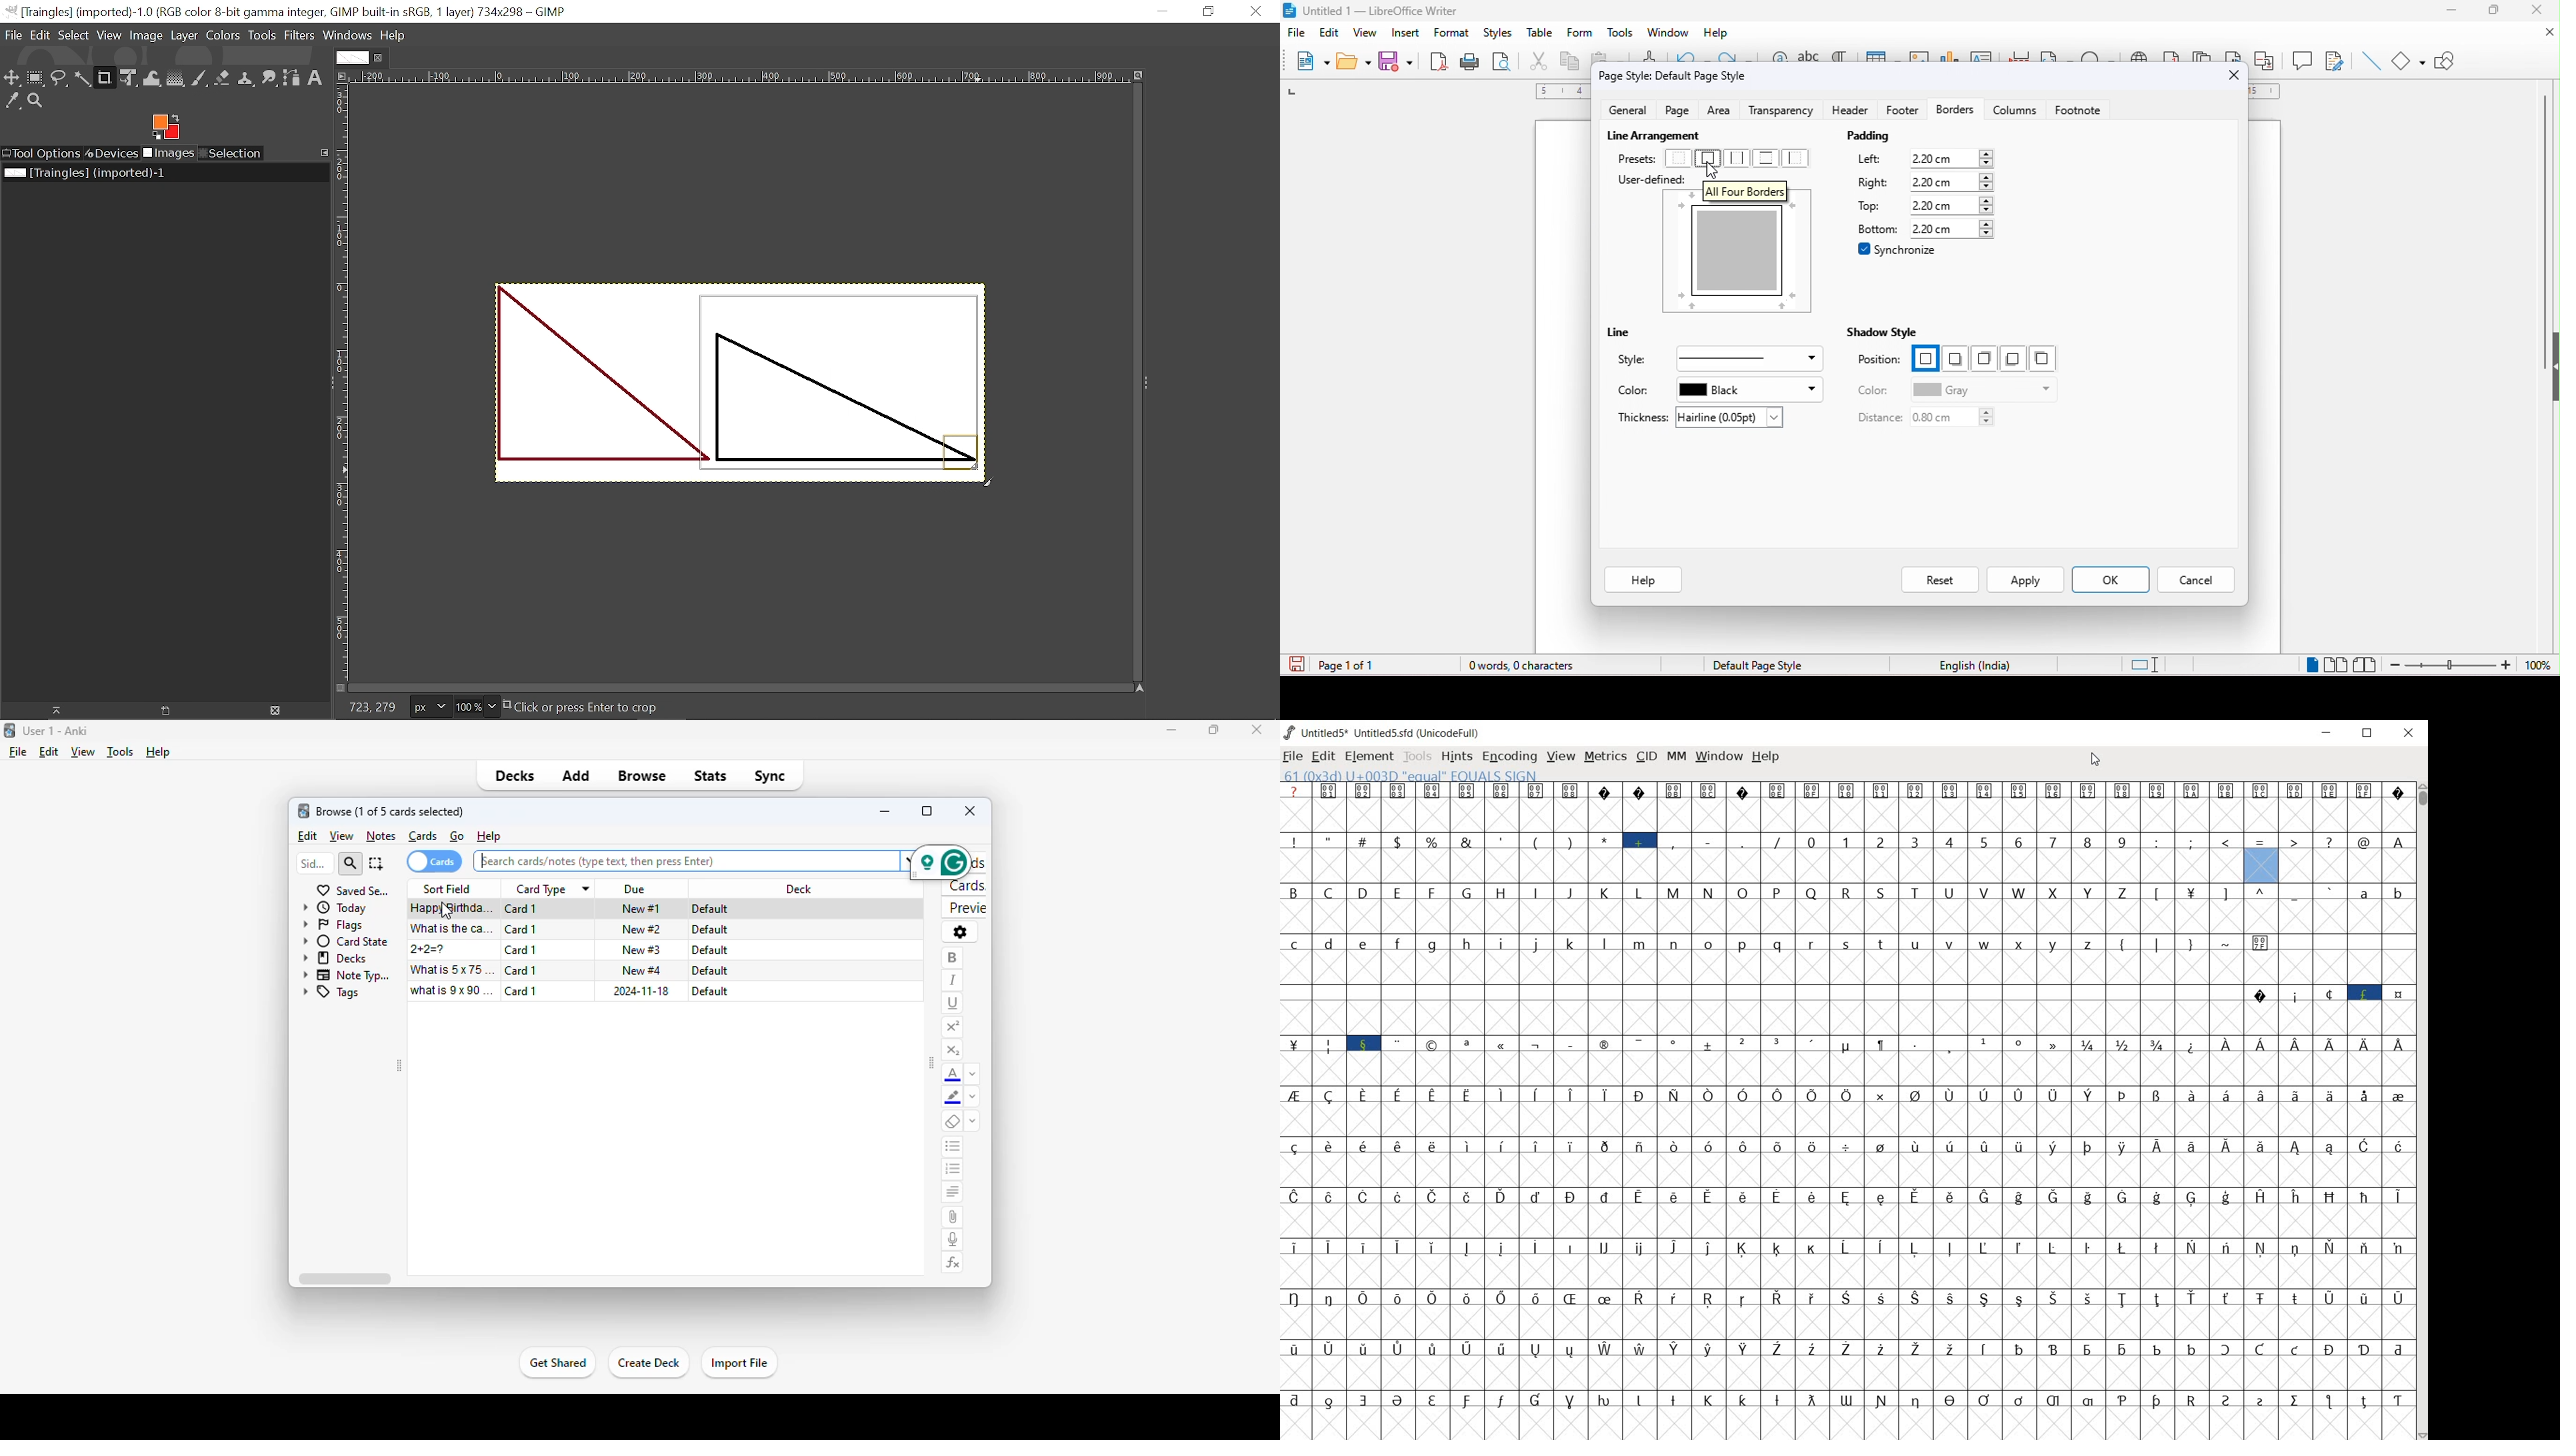 The image size is (2576, 1456). Describe the element at coordinates (951, 981) in the screenshot. I see `italic` at that location.